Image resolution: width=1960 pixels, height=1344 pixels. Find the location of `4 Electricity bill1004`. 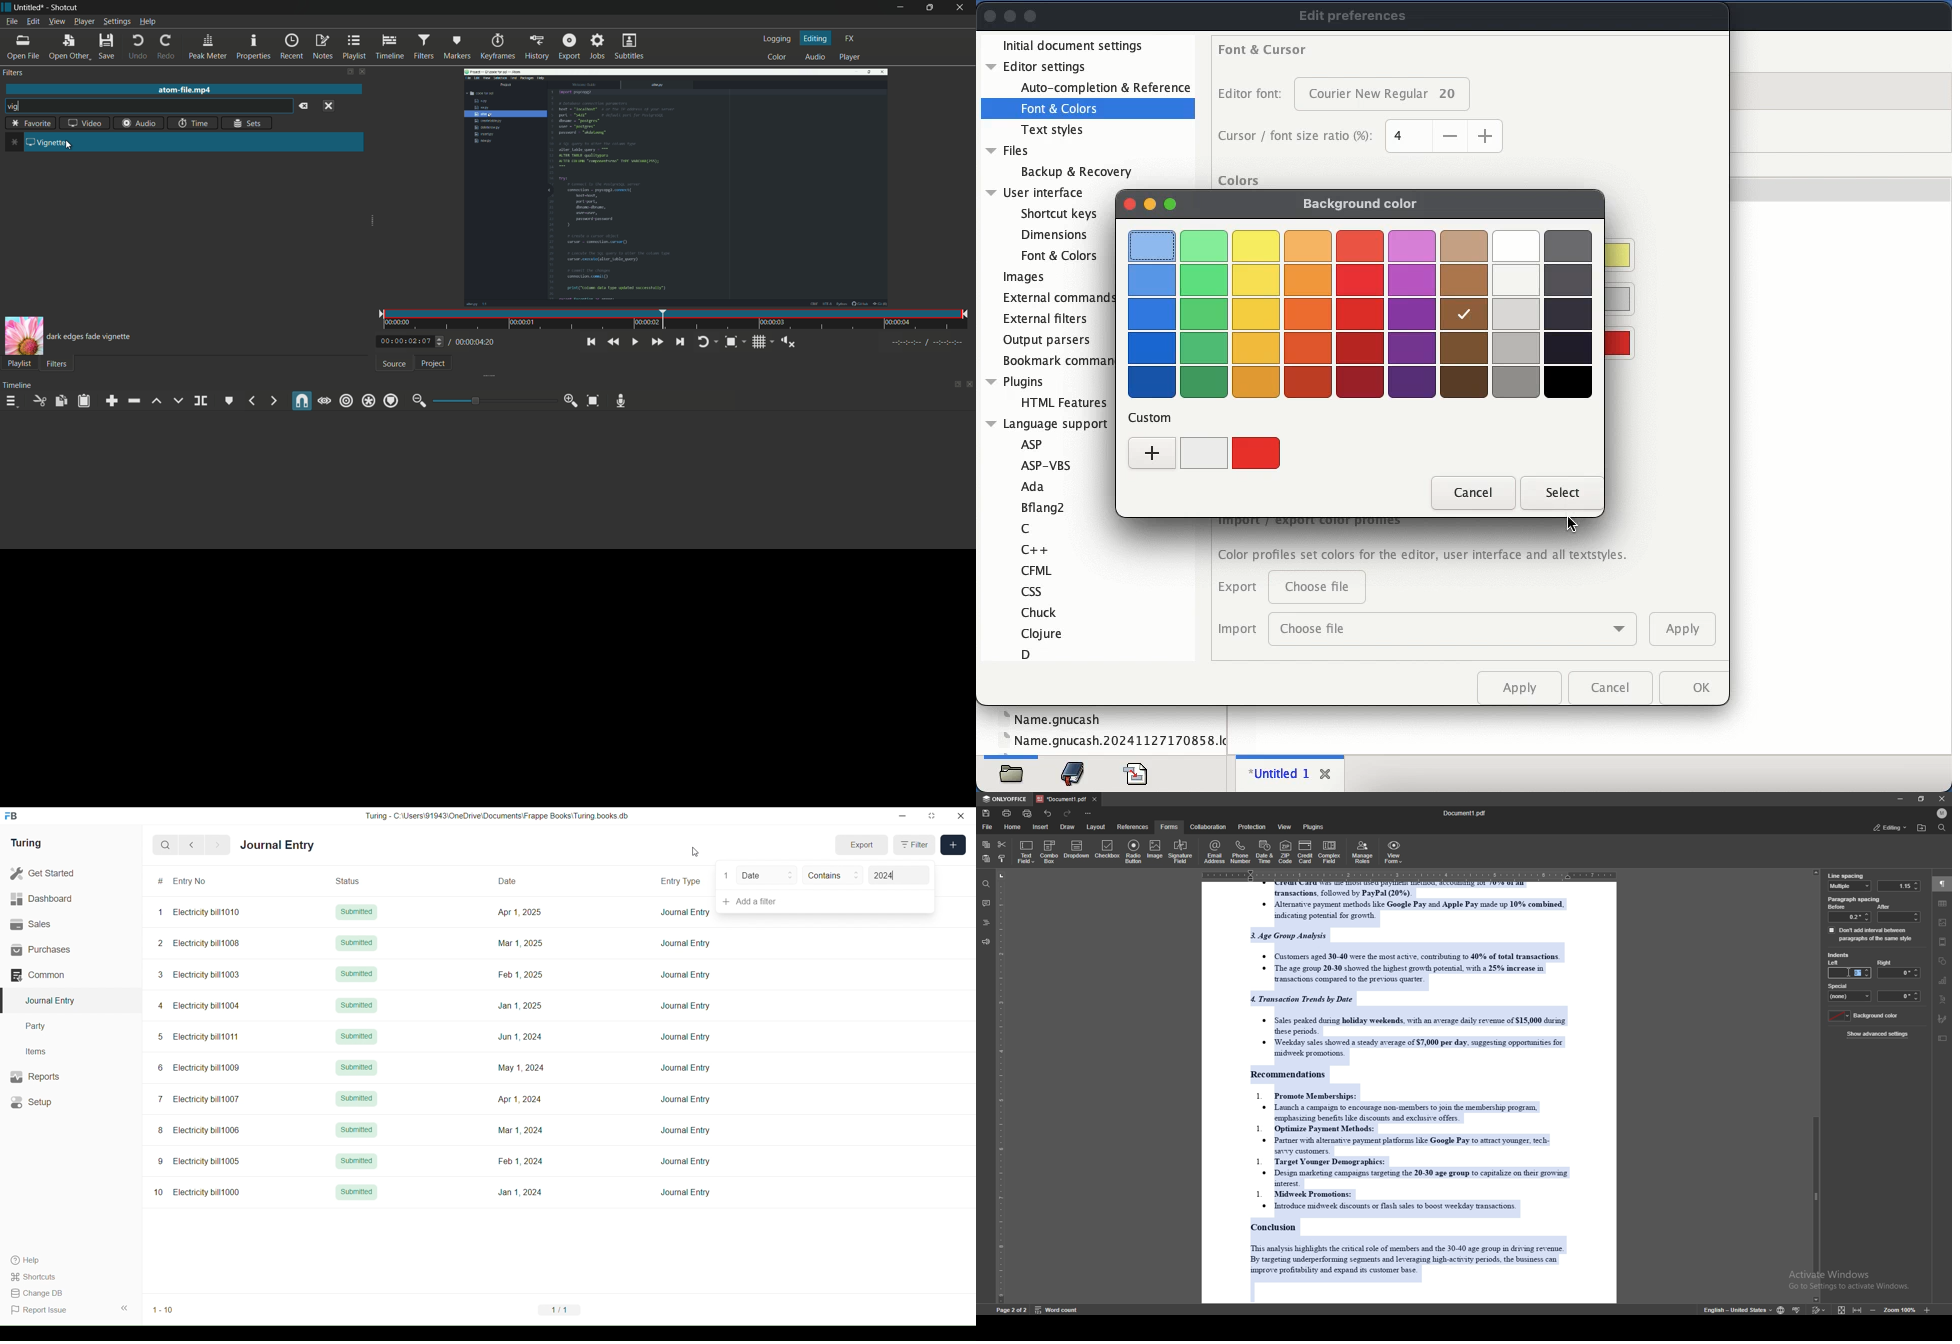

4 Electricity bill1004 is located at coordinates (199, 1006).